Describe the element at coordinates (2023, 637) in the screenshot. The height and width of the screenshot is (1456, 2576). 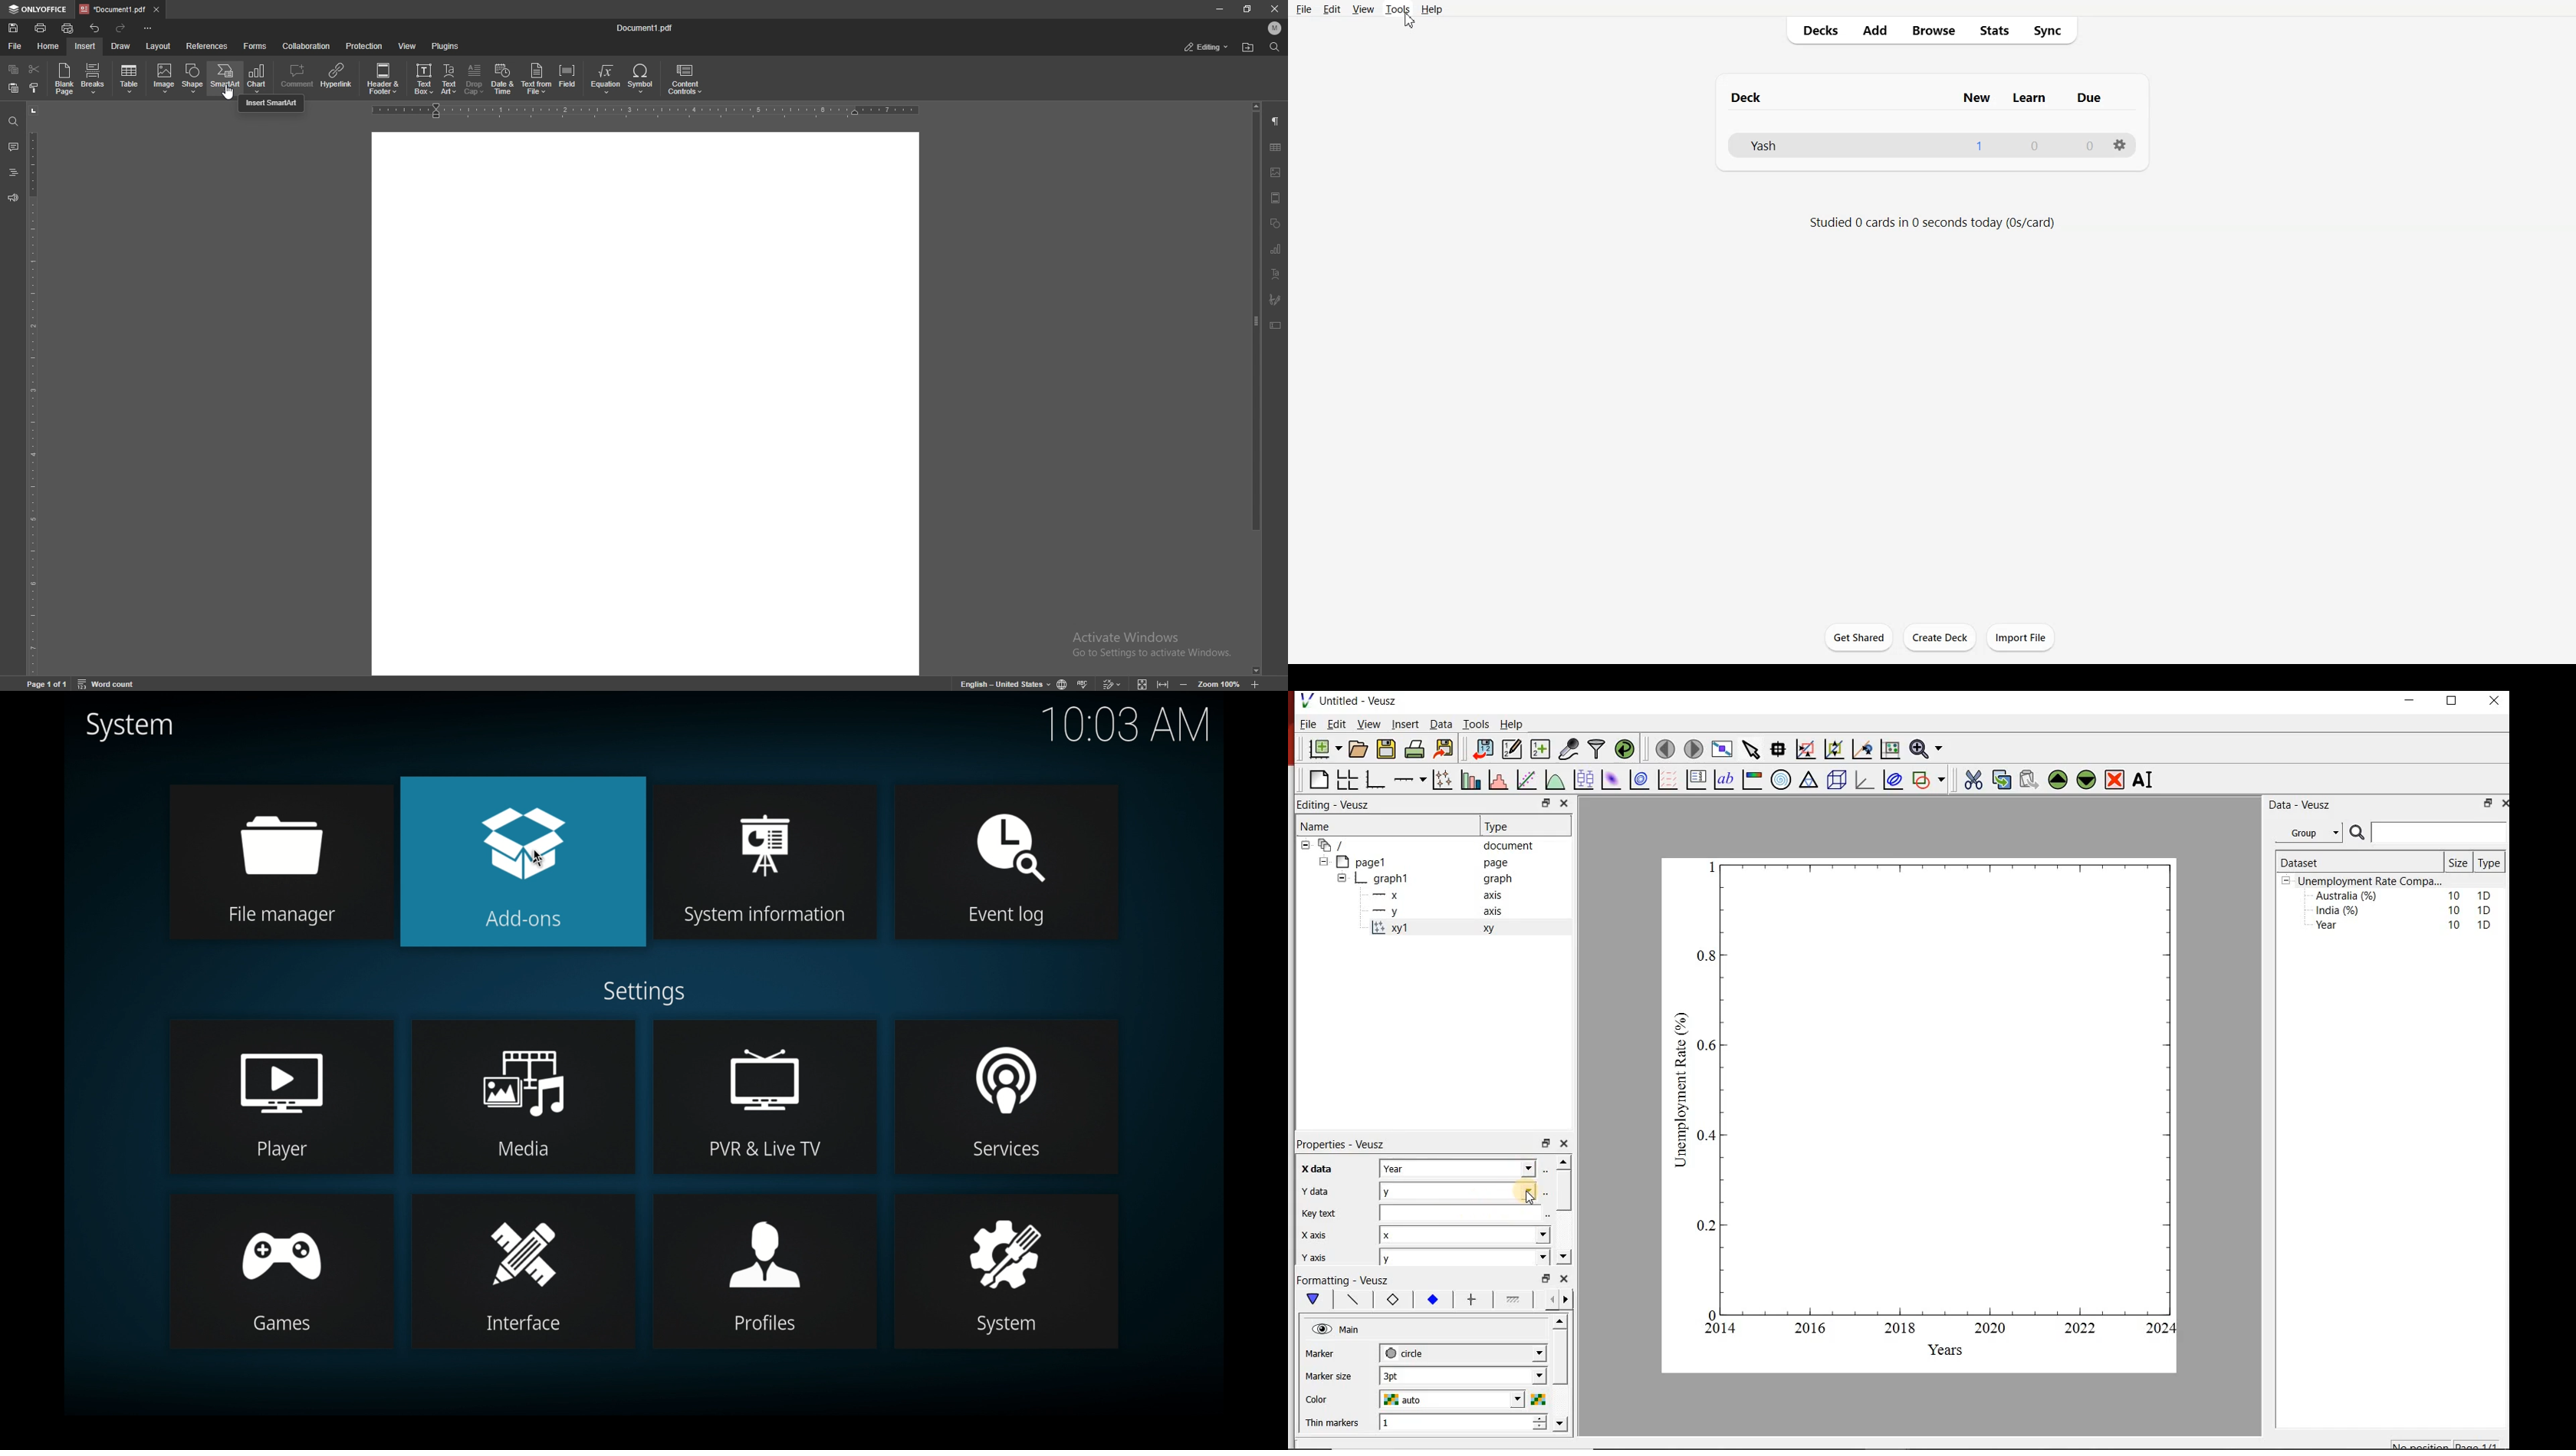
I see `Import File` at that location.